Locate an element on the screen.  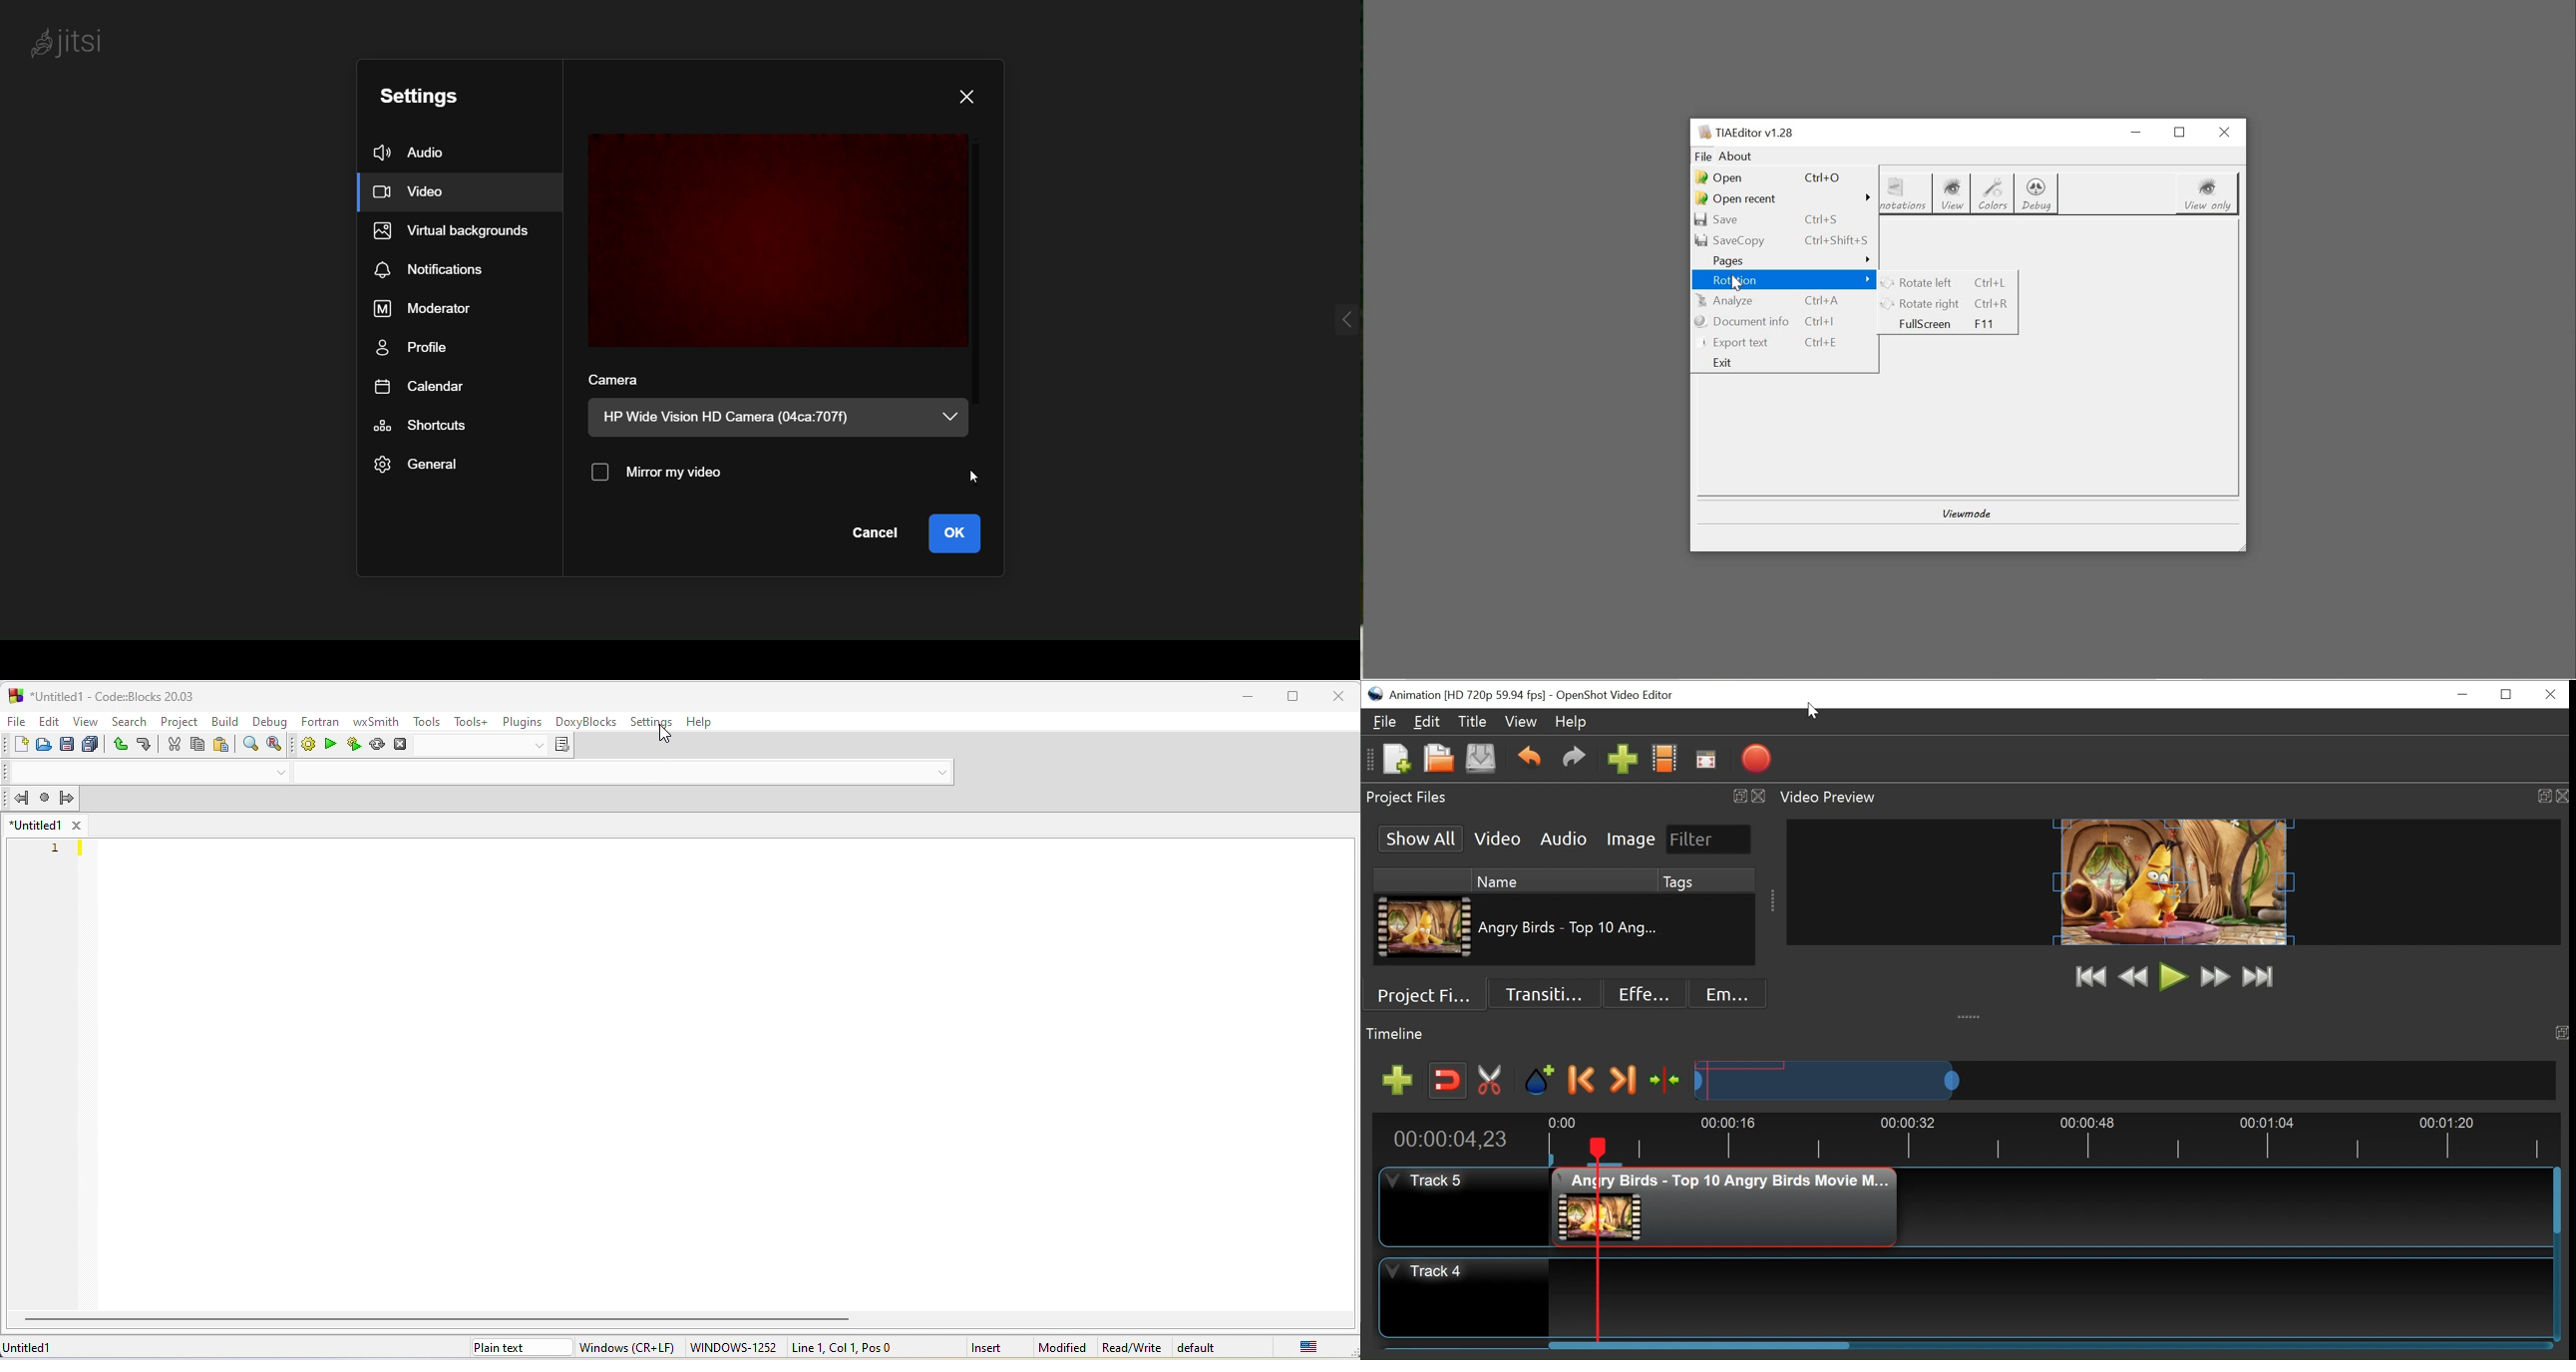
general is located at coordinates (417, 466).